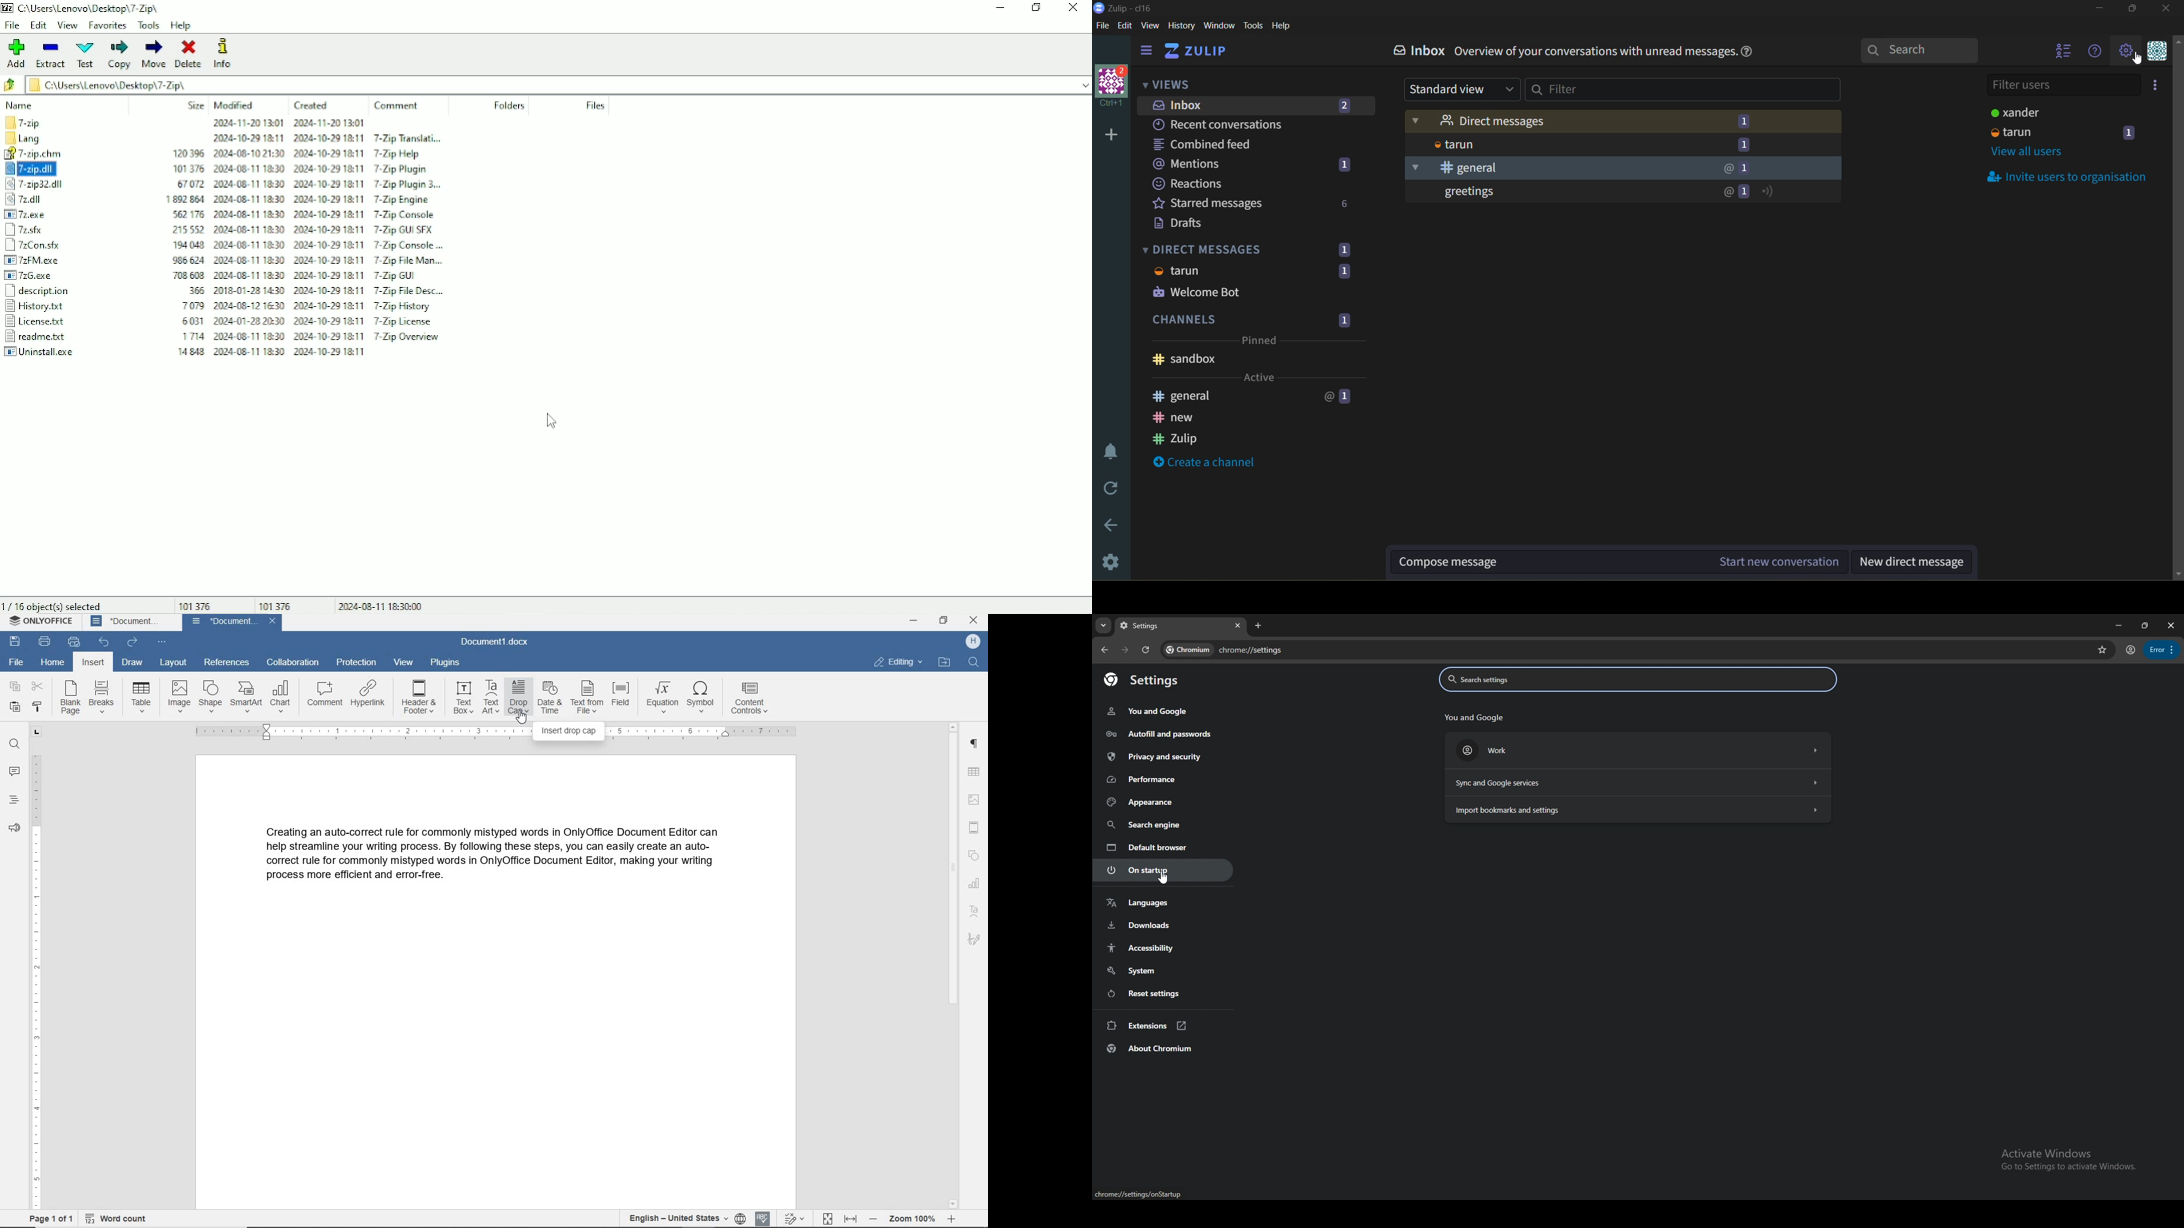 Image resolution: width=2184 pixels, height=1232 pixels. I want to click on track changes, so click(793, 1219).